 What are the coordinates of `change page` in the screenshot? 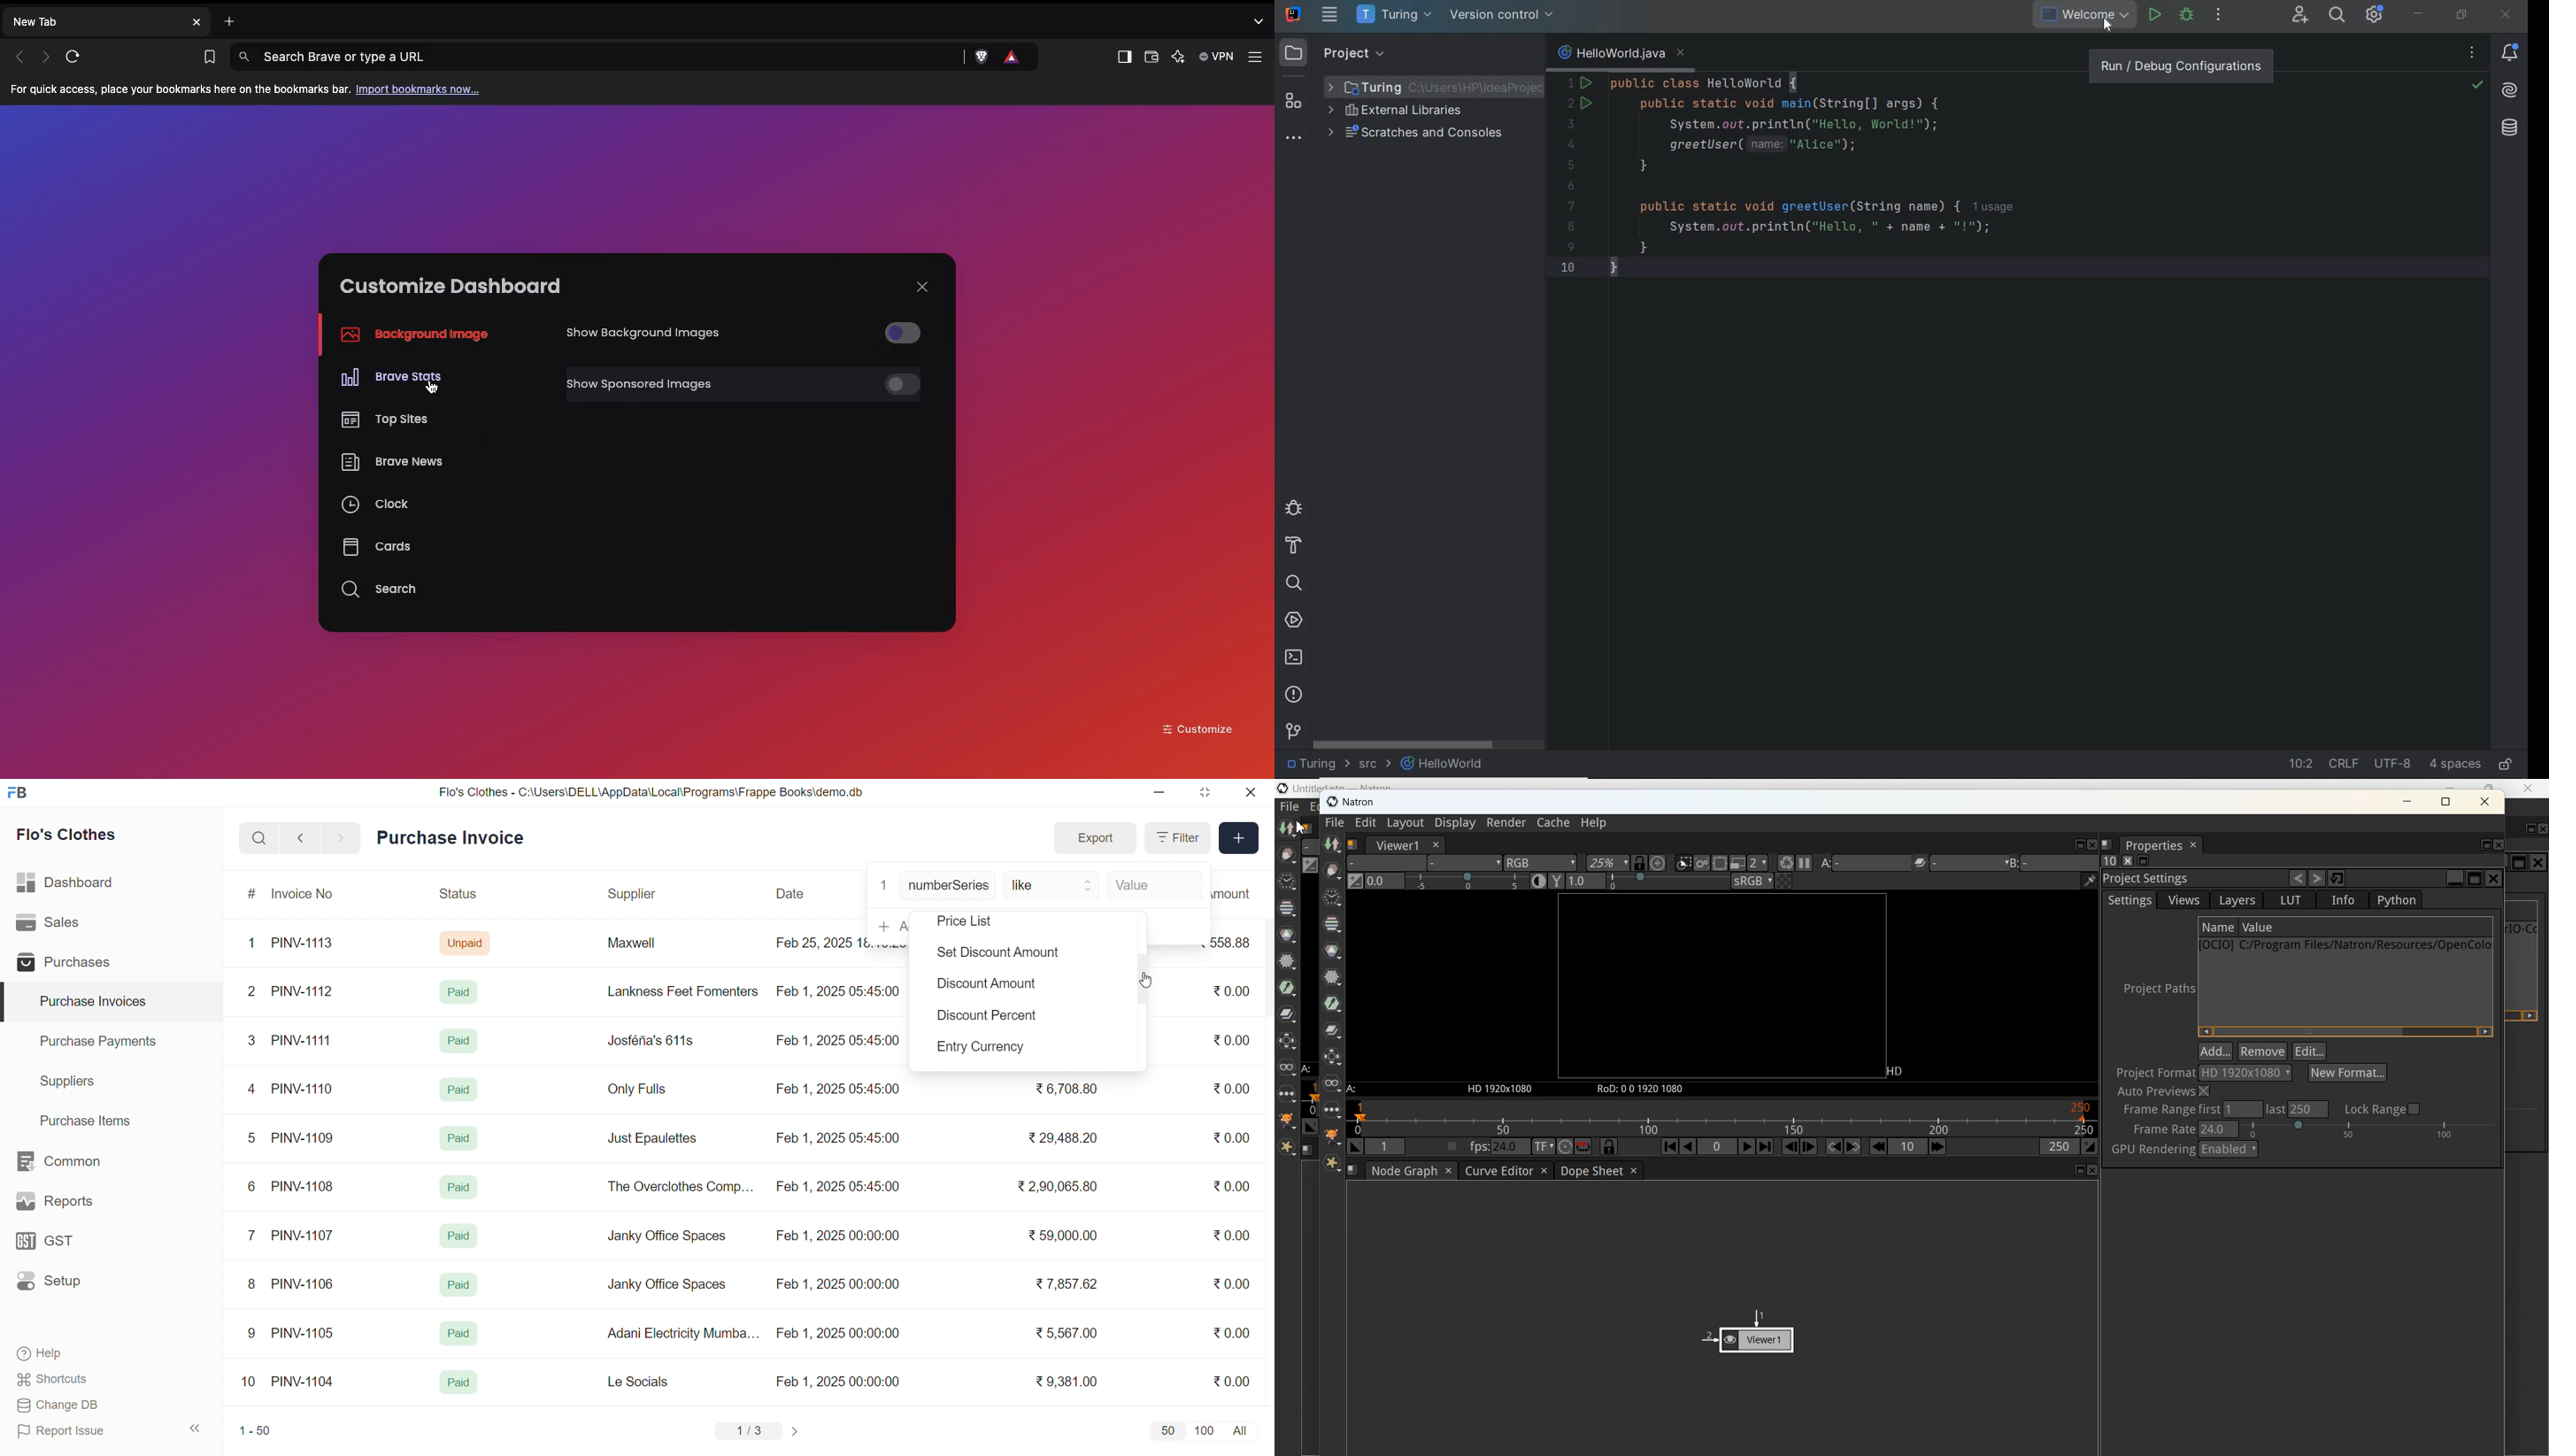 It's located at (797, 1431).